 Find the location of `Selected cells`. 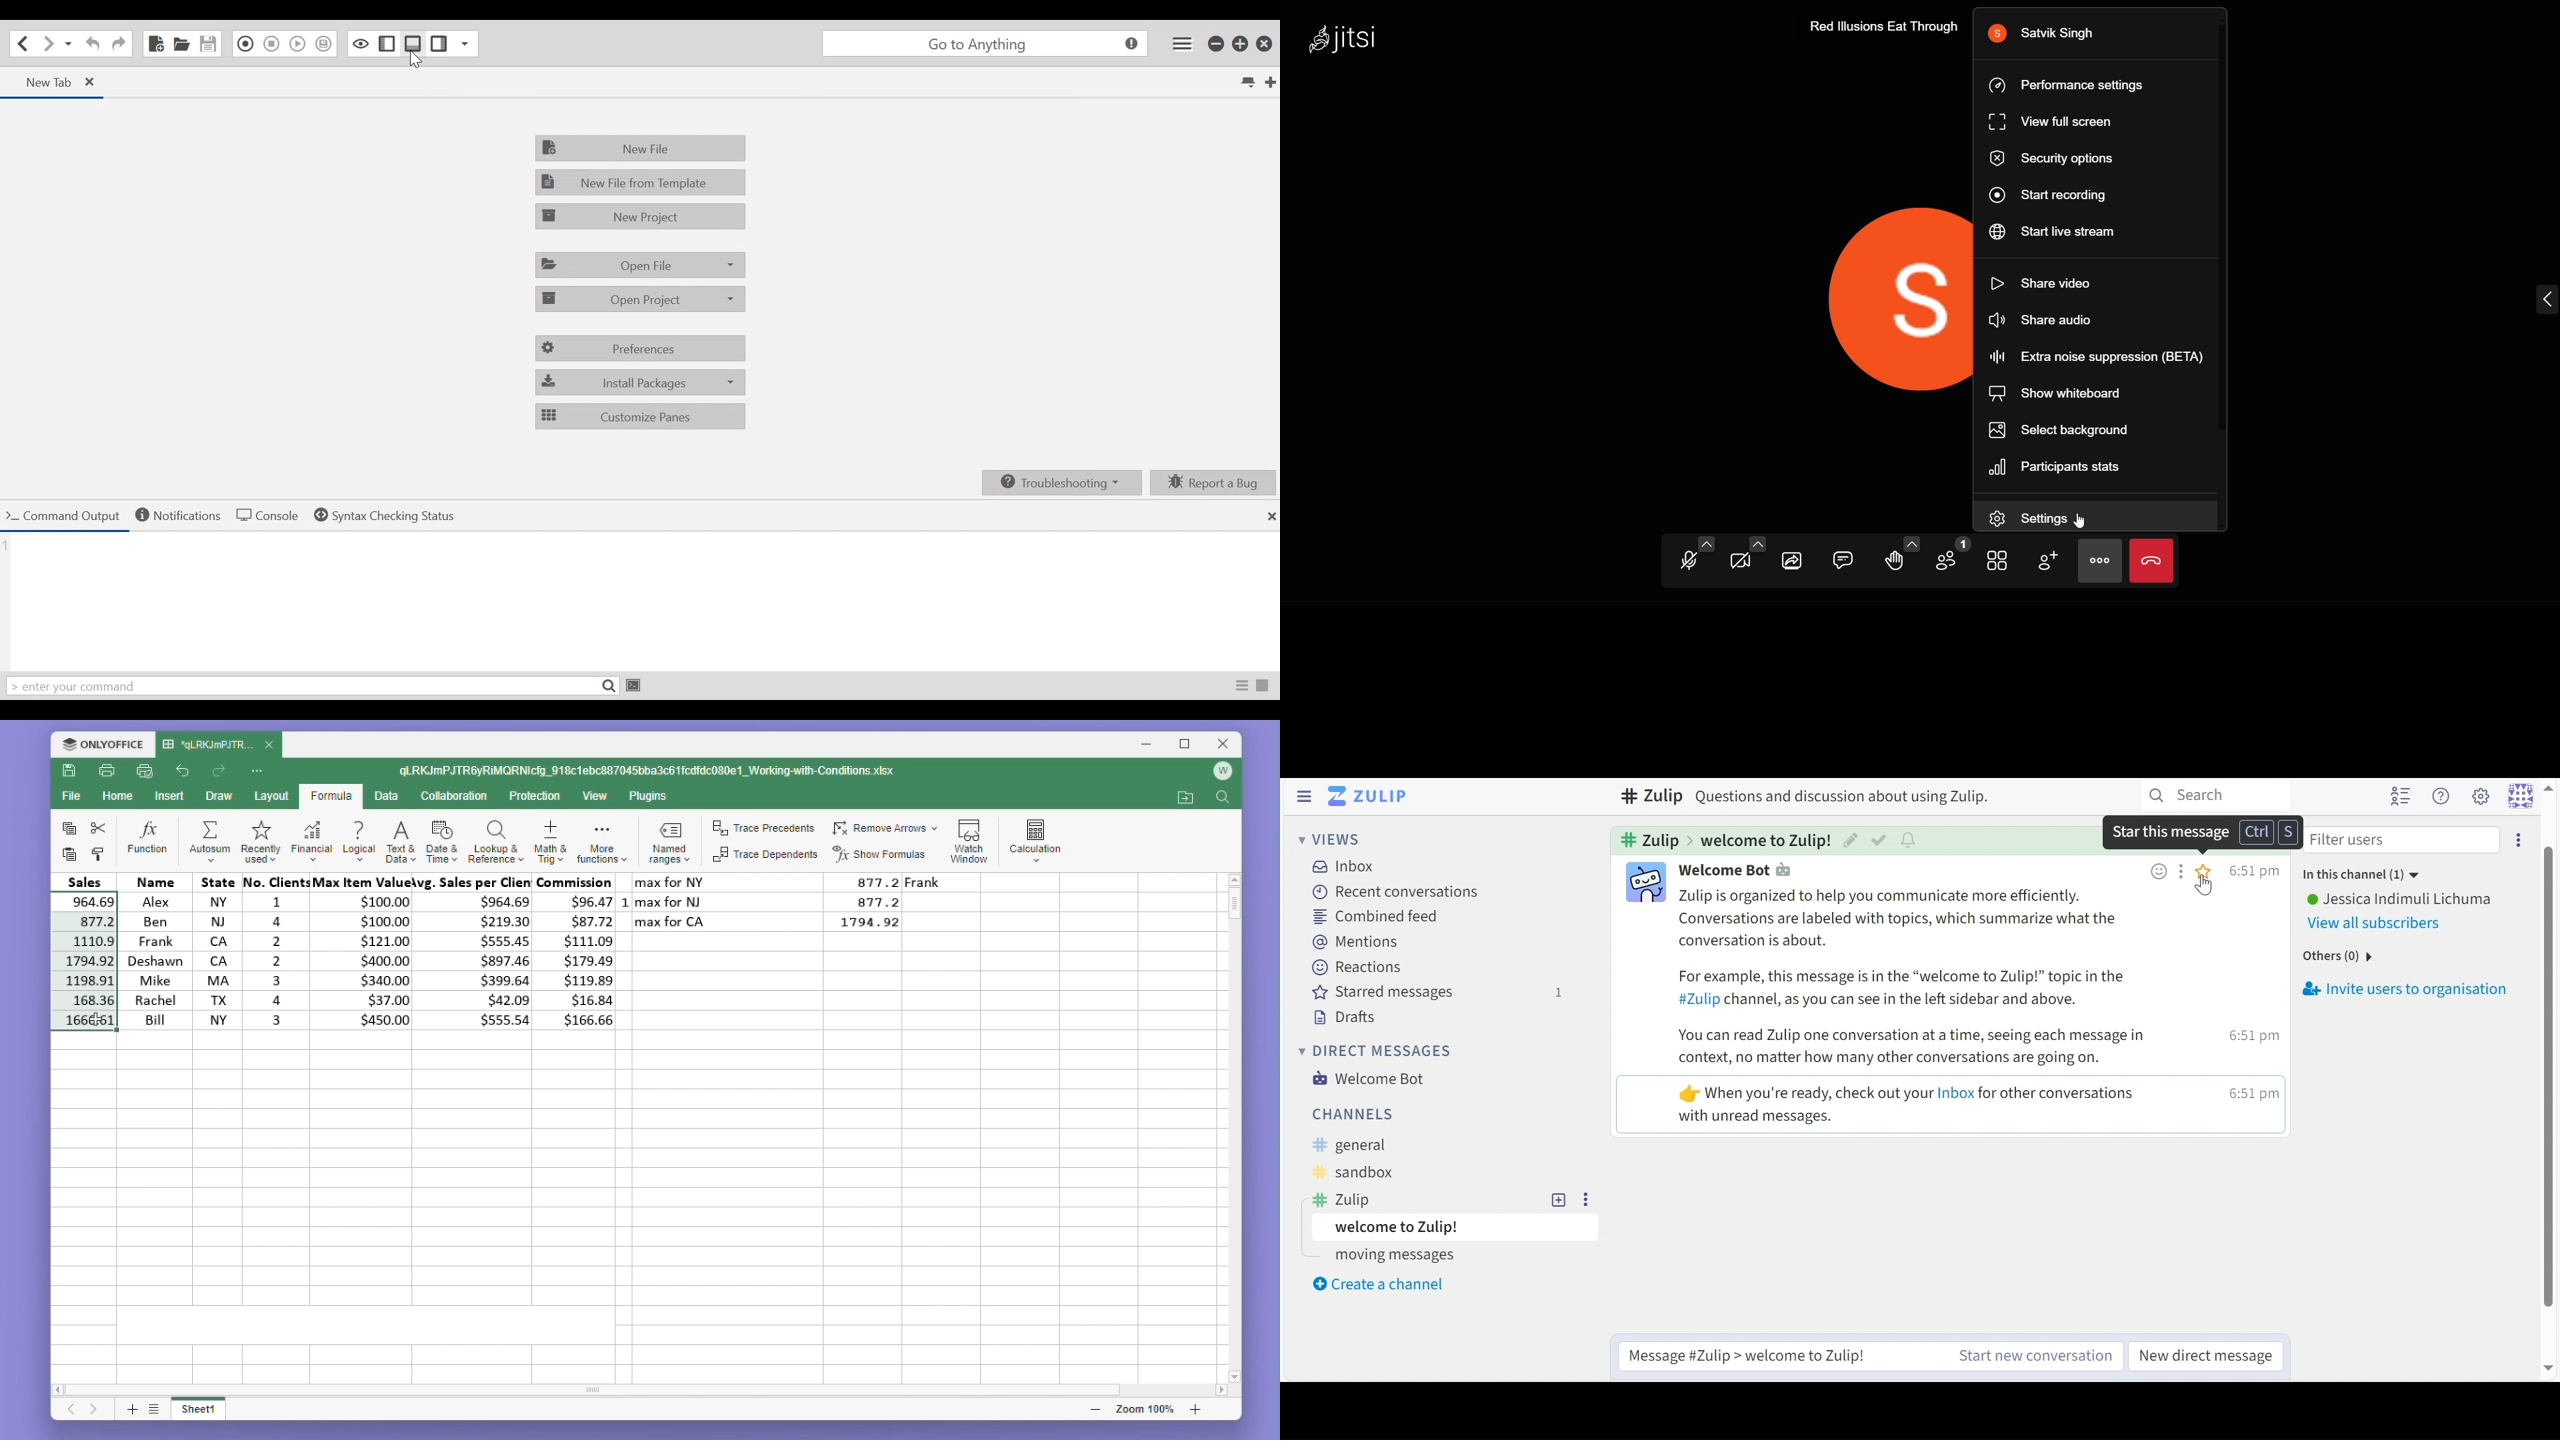

Selected cells is located at coordinates (82, 961).